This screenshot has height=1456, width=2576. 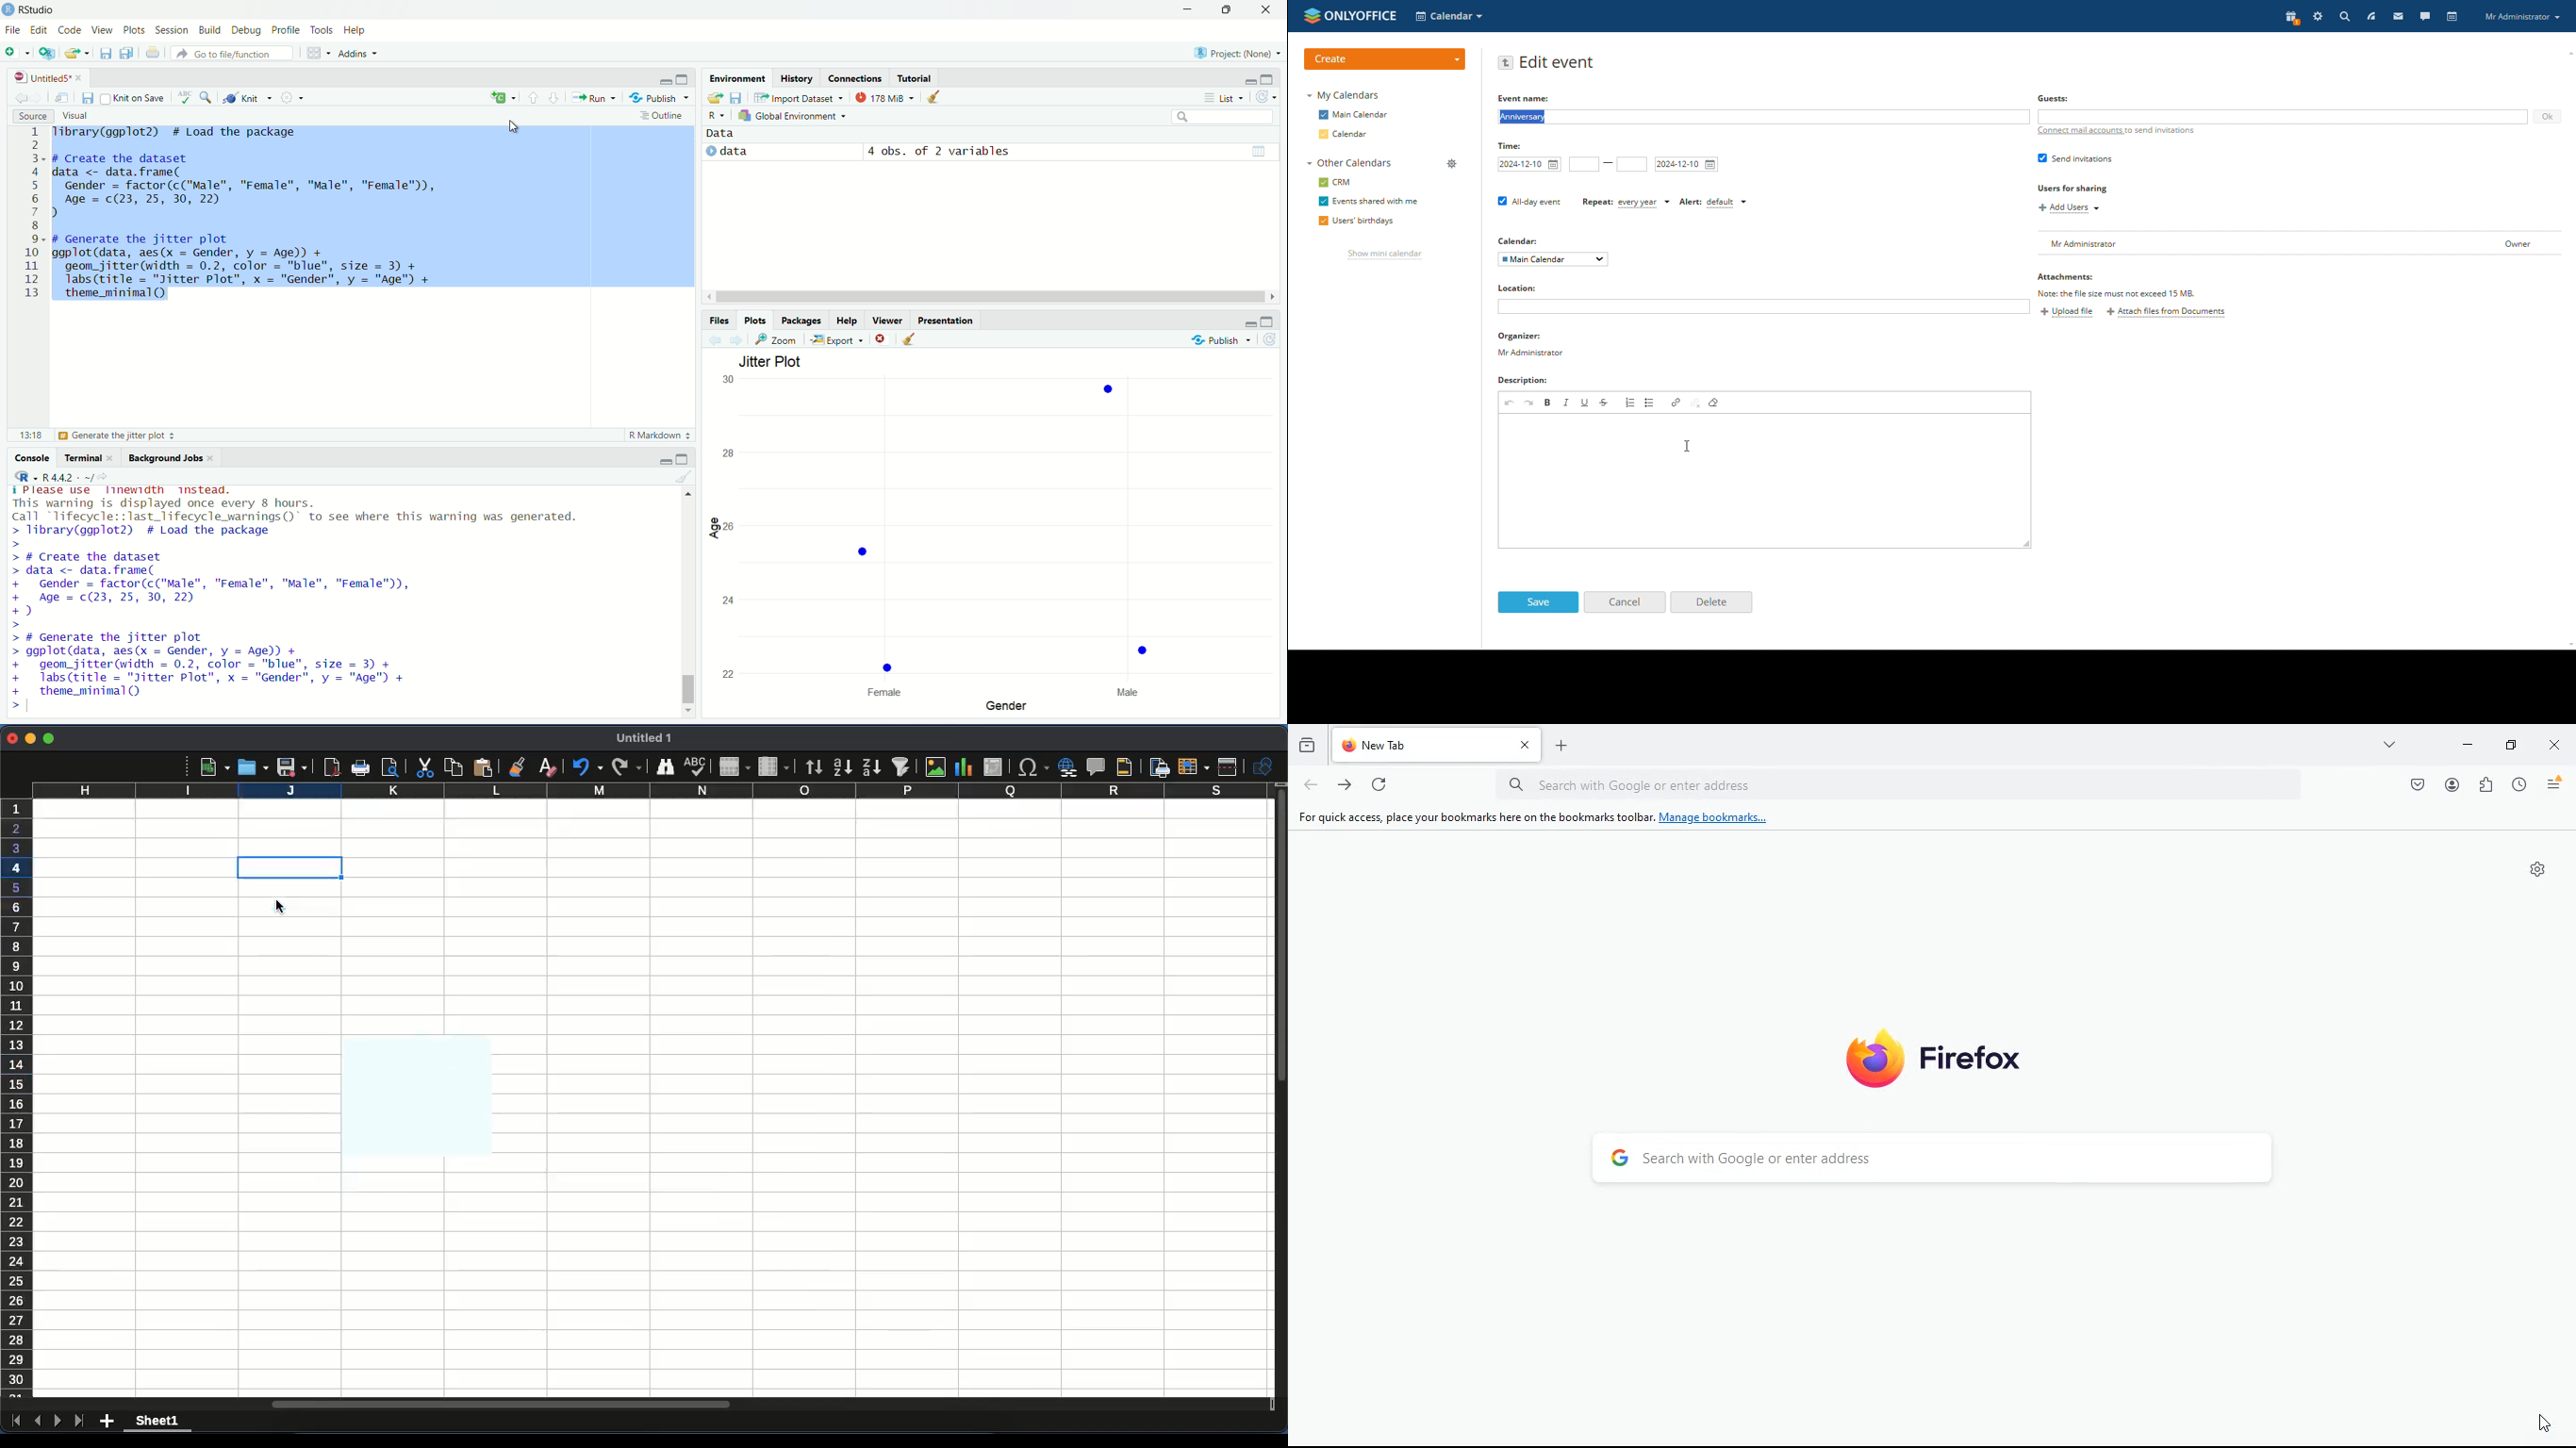 I want to click on maximize, so click(x=1226, y=9).